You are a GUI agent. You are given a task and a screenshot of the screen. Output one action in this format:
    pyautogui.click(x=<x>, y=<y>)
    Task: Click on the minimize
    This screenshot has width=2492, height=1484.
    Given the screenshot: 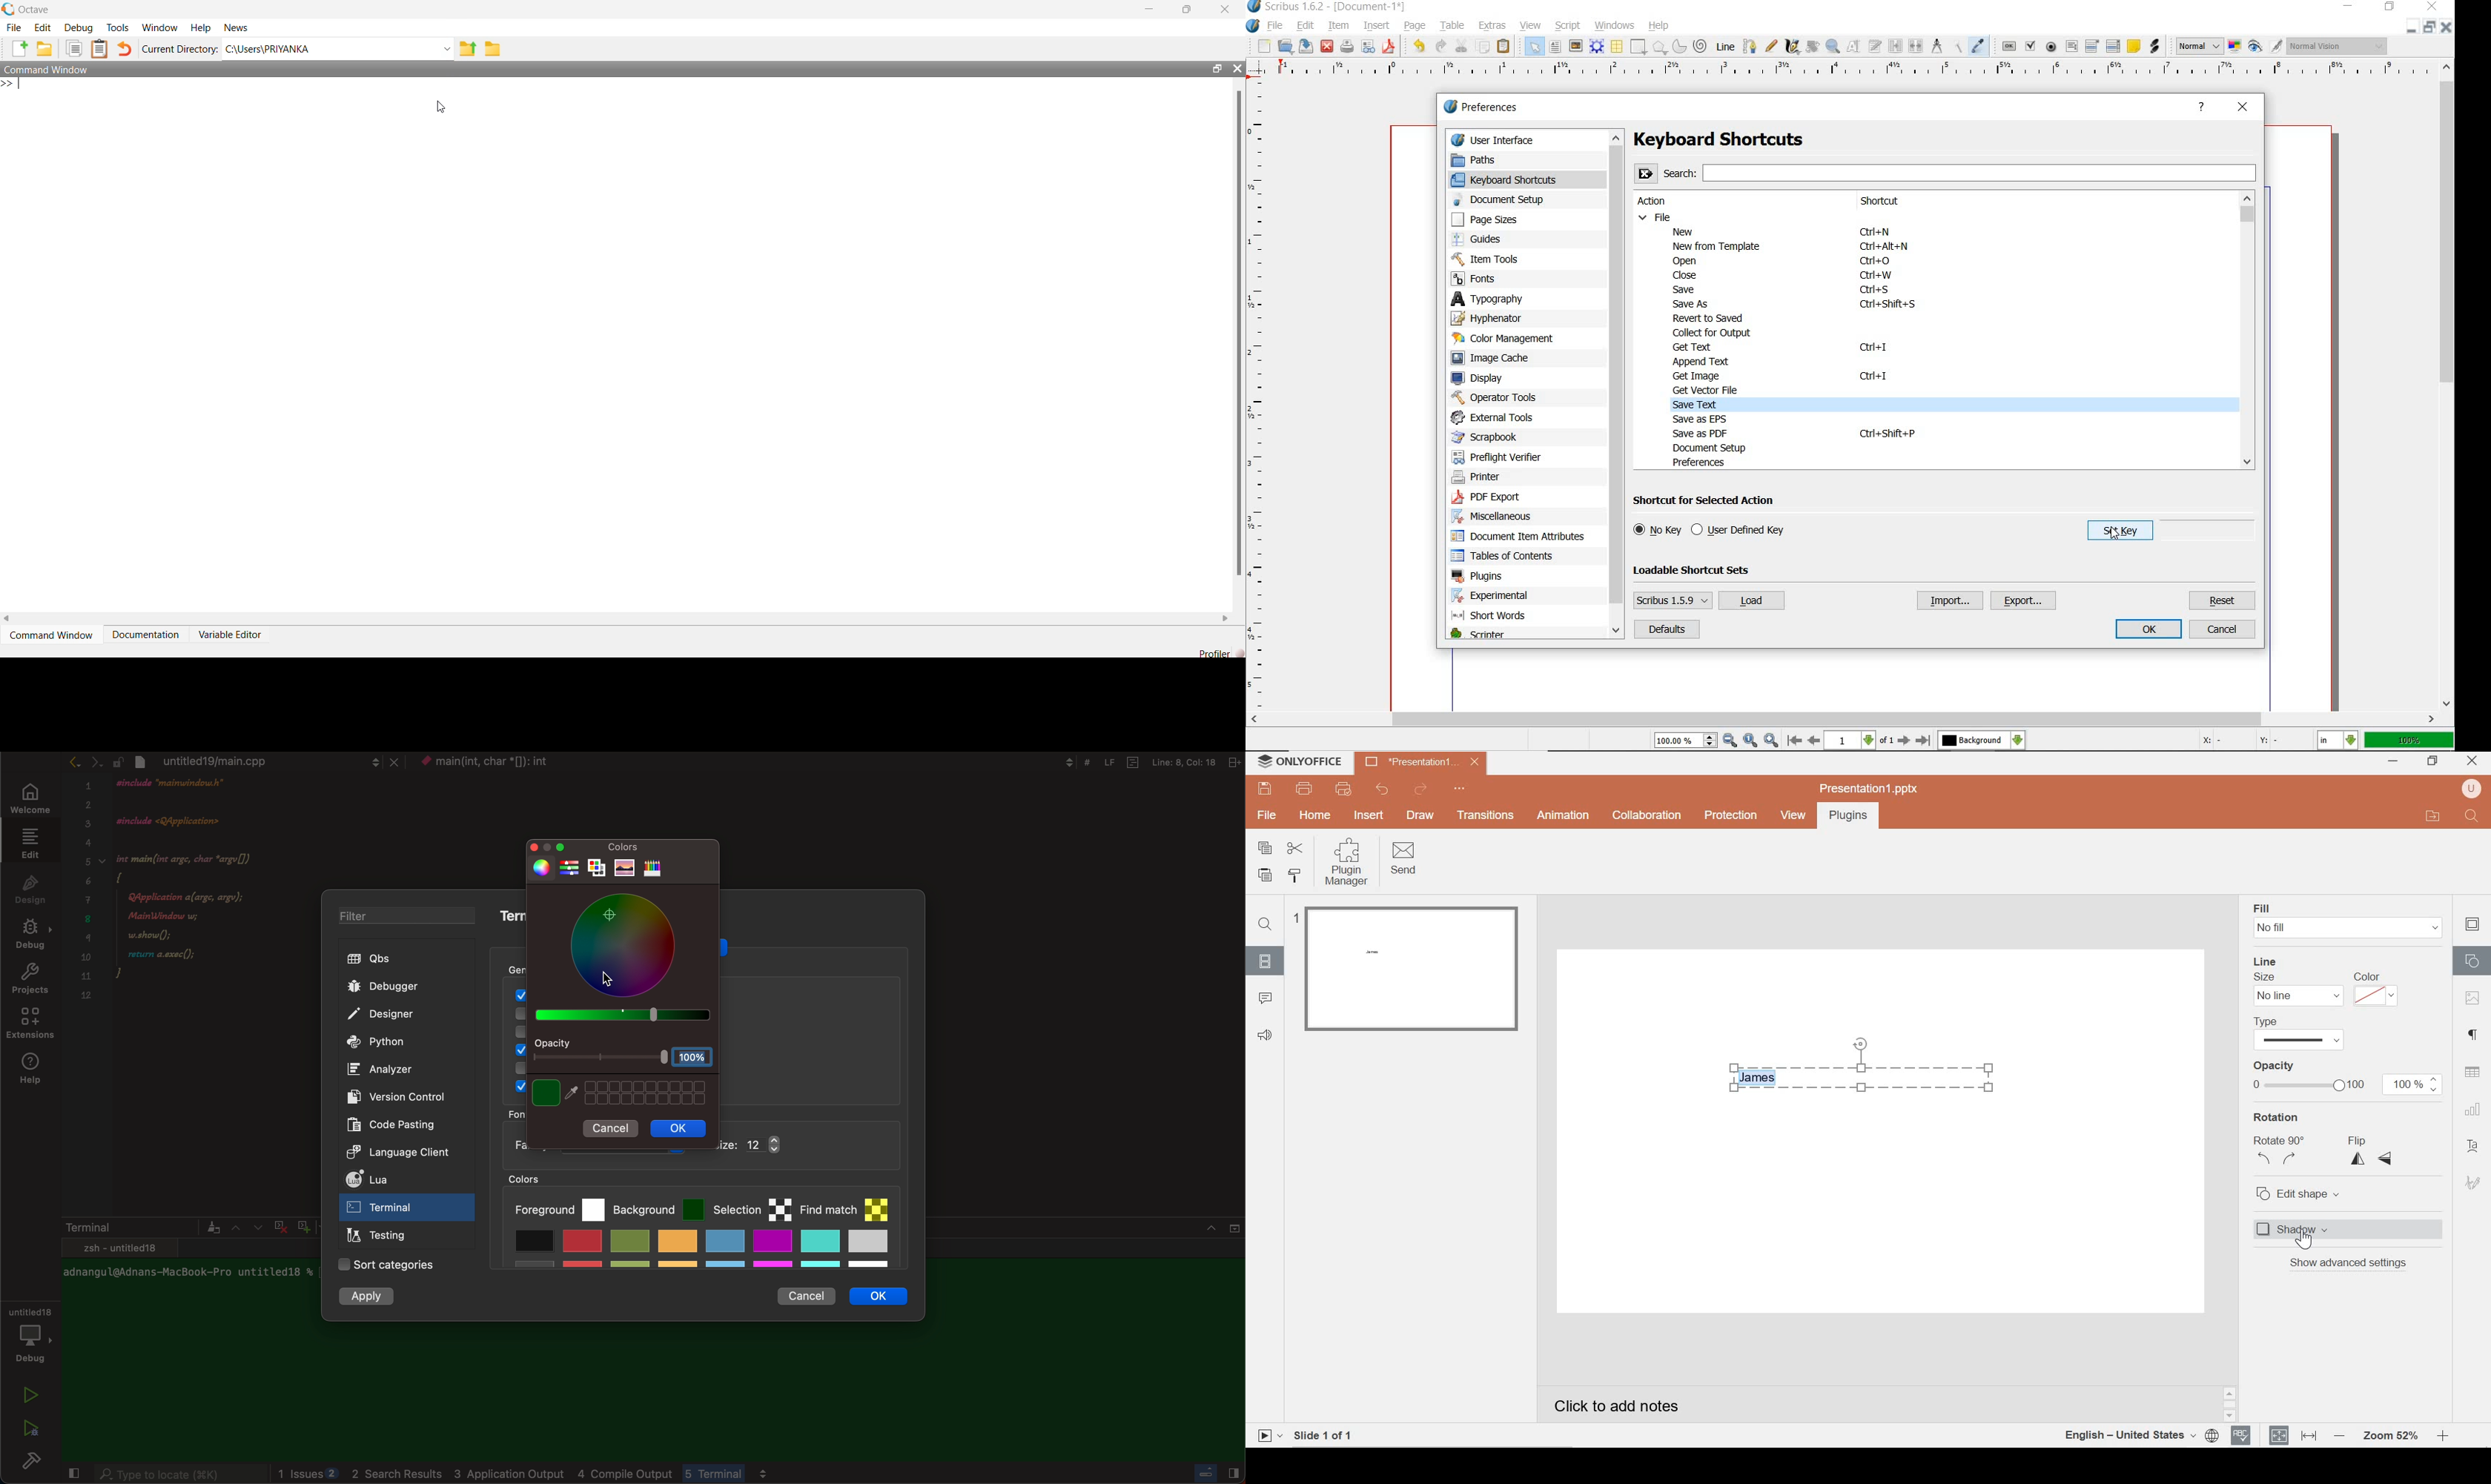 What is the action you would take?
    pyautogui.click(x=2431, y=27)
    